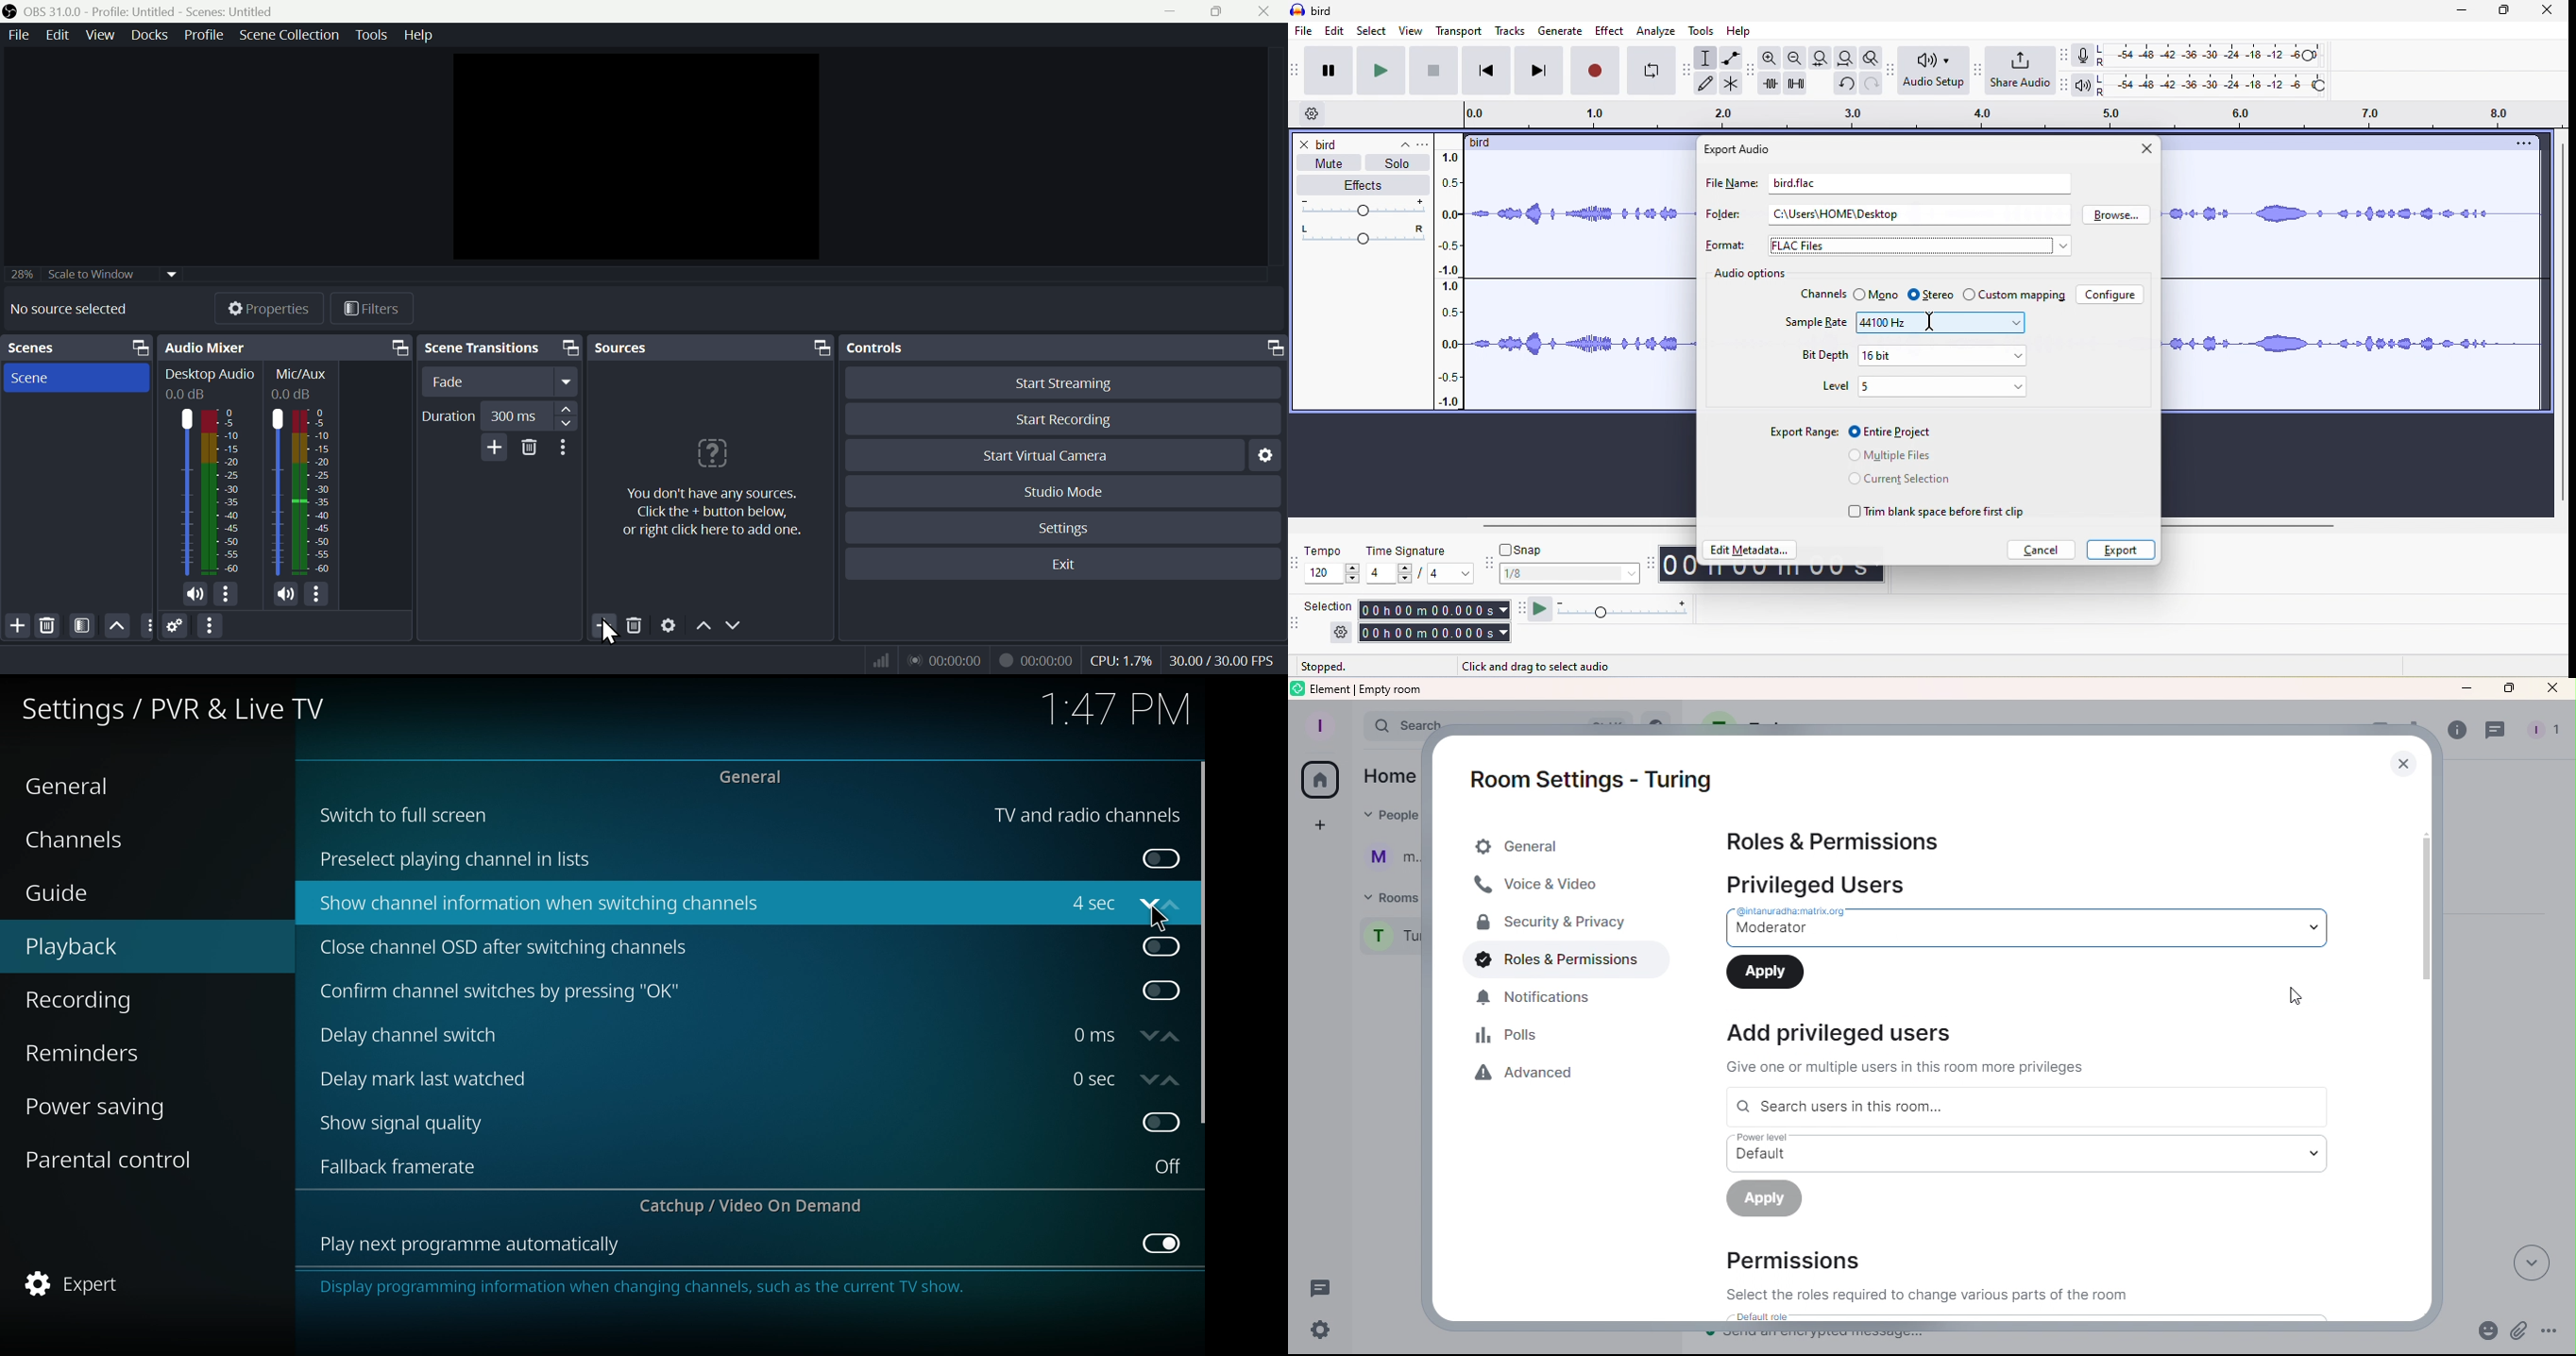  Describe the element at coordinates (2026, 1151) in the screenshot. I see `Drop down menu` at that location.